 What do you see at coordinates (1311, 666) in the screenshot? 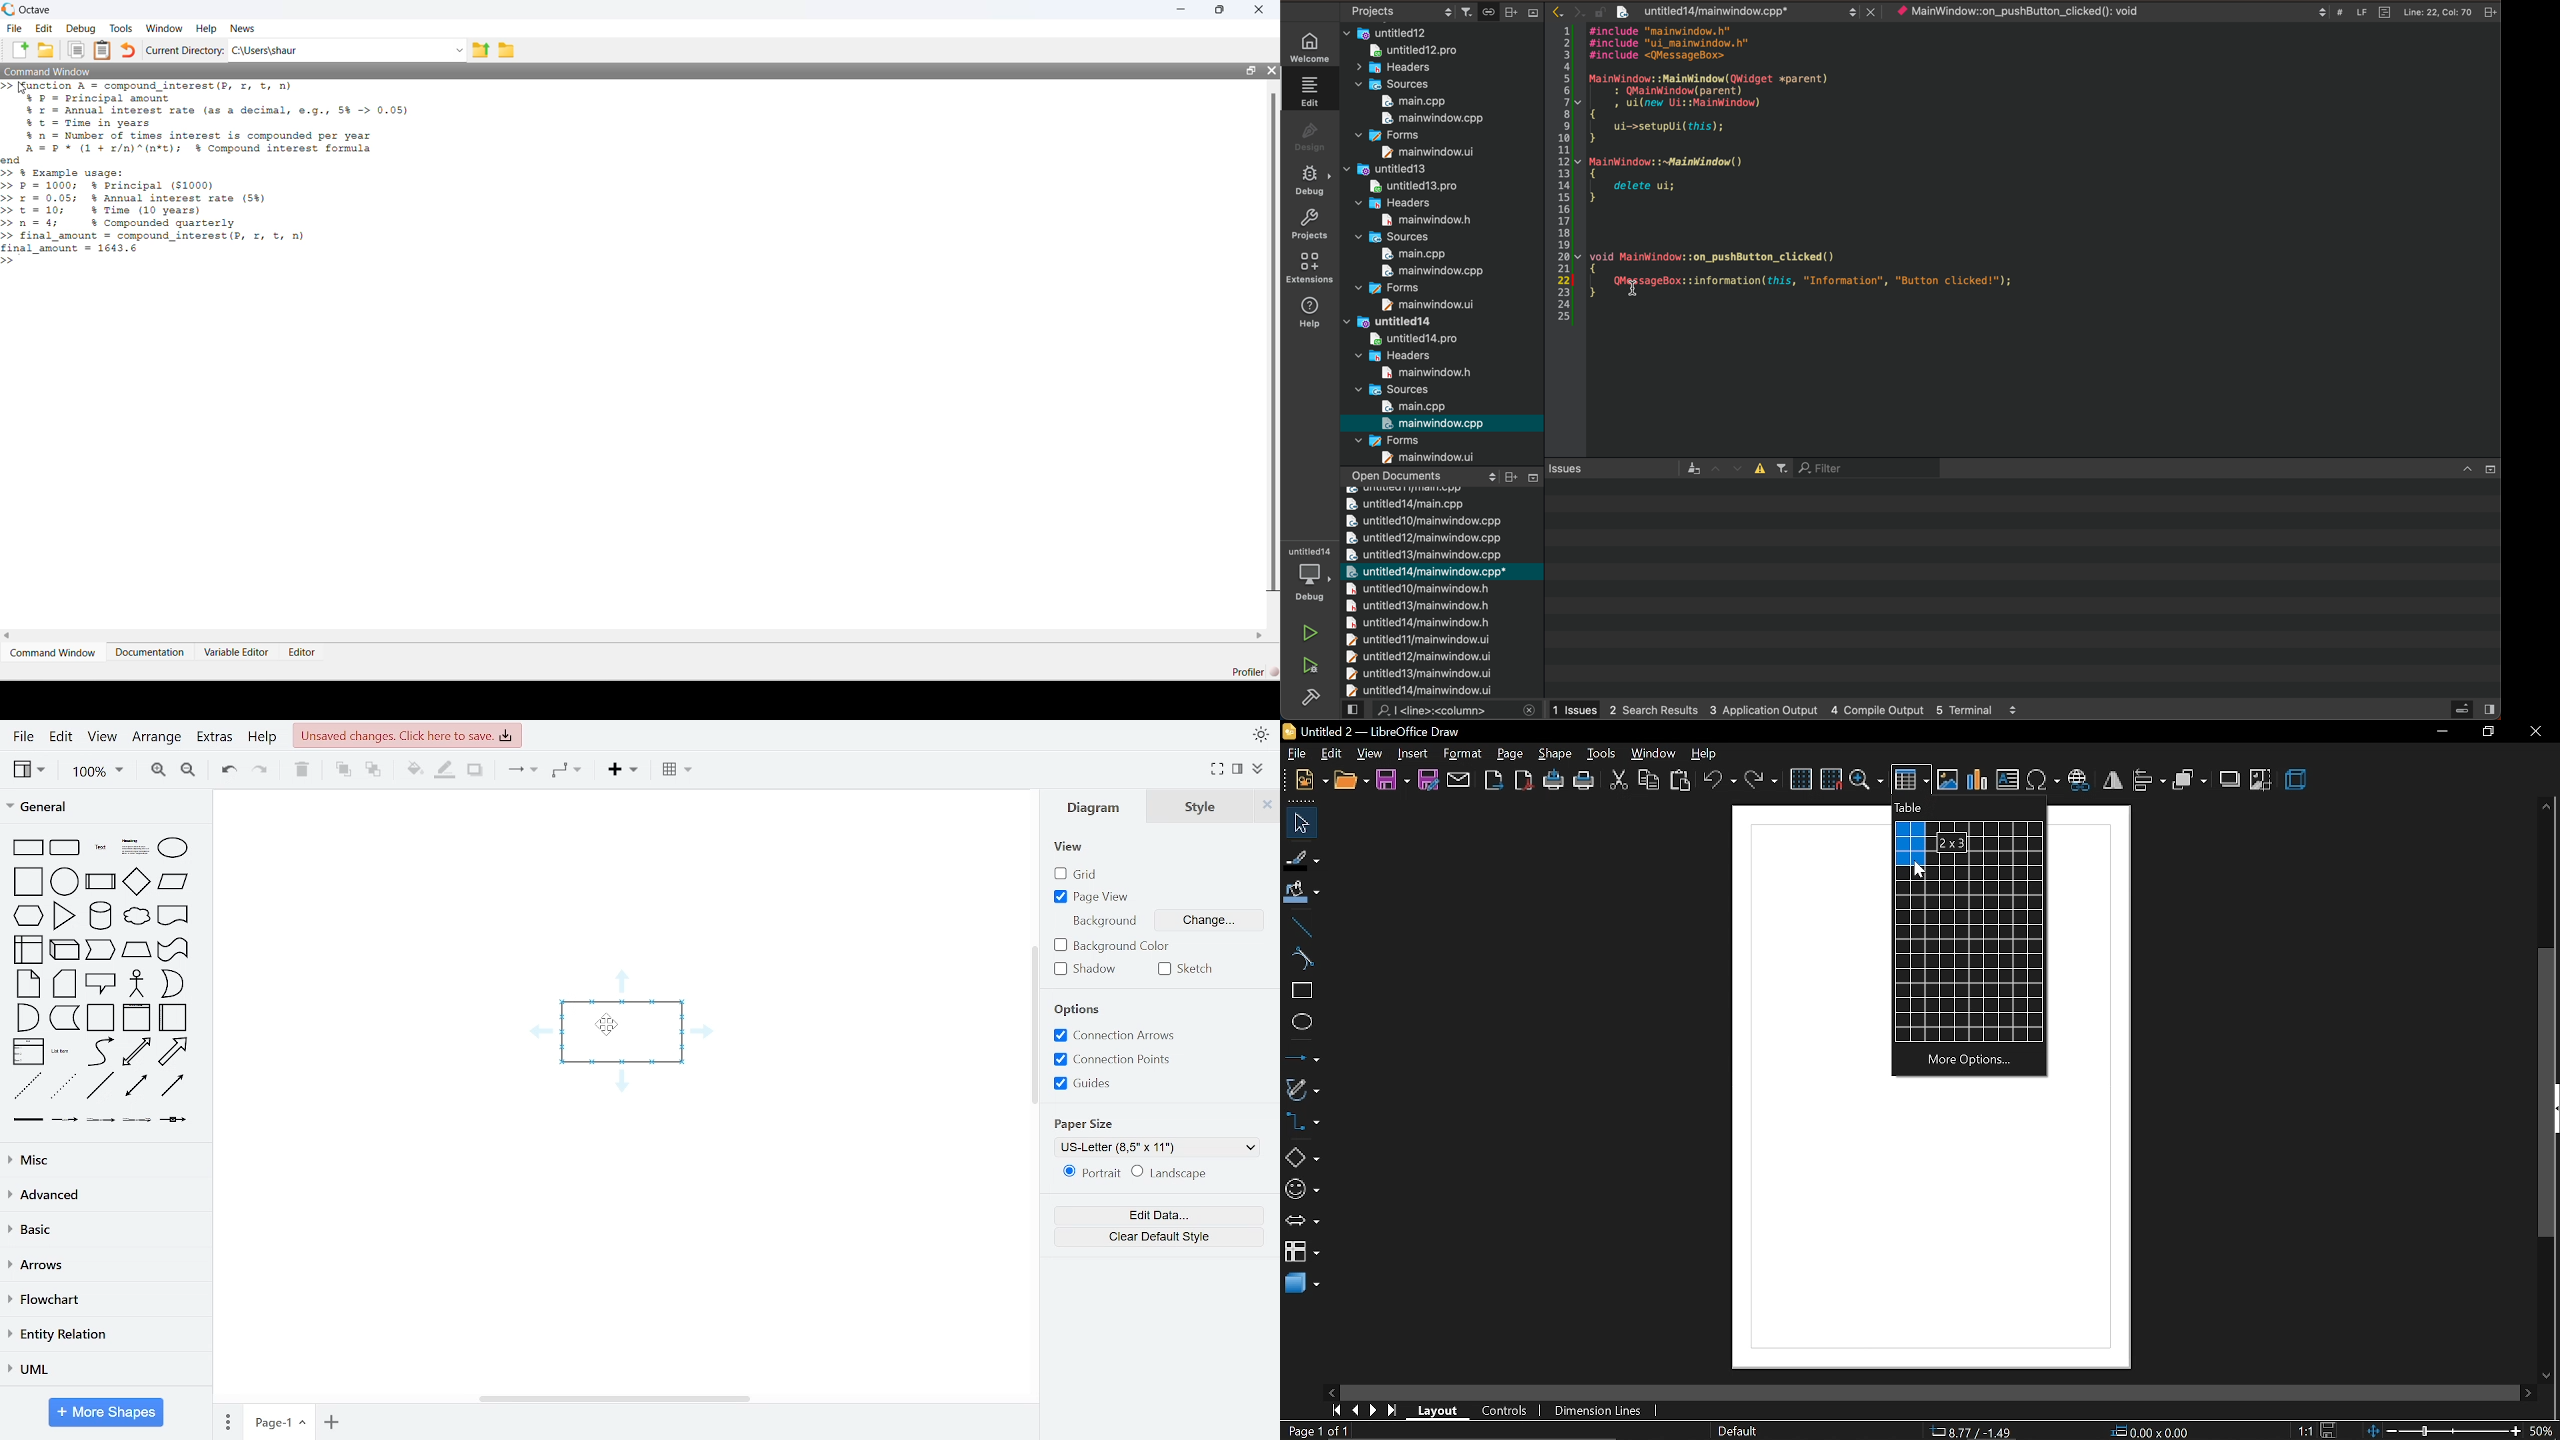
I see `run and debug` at bounding box center [1311, 666].